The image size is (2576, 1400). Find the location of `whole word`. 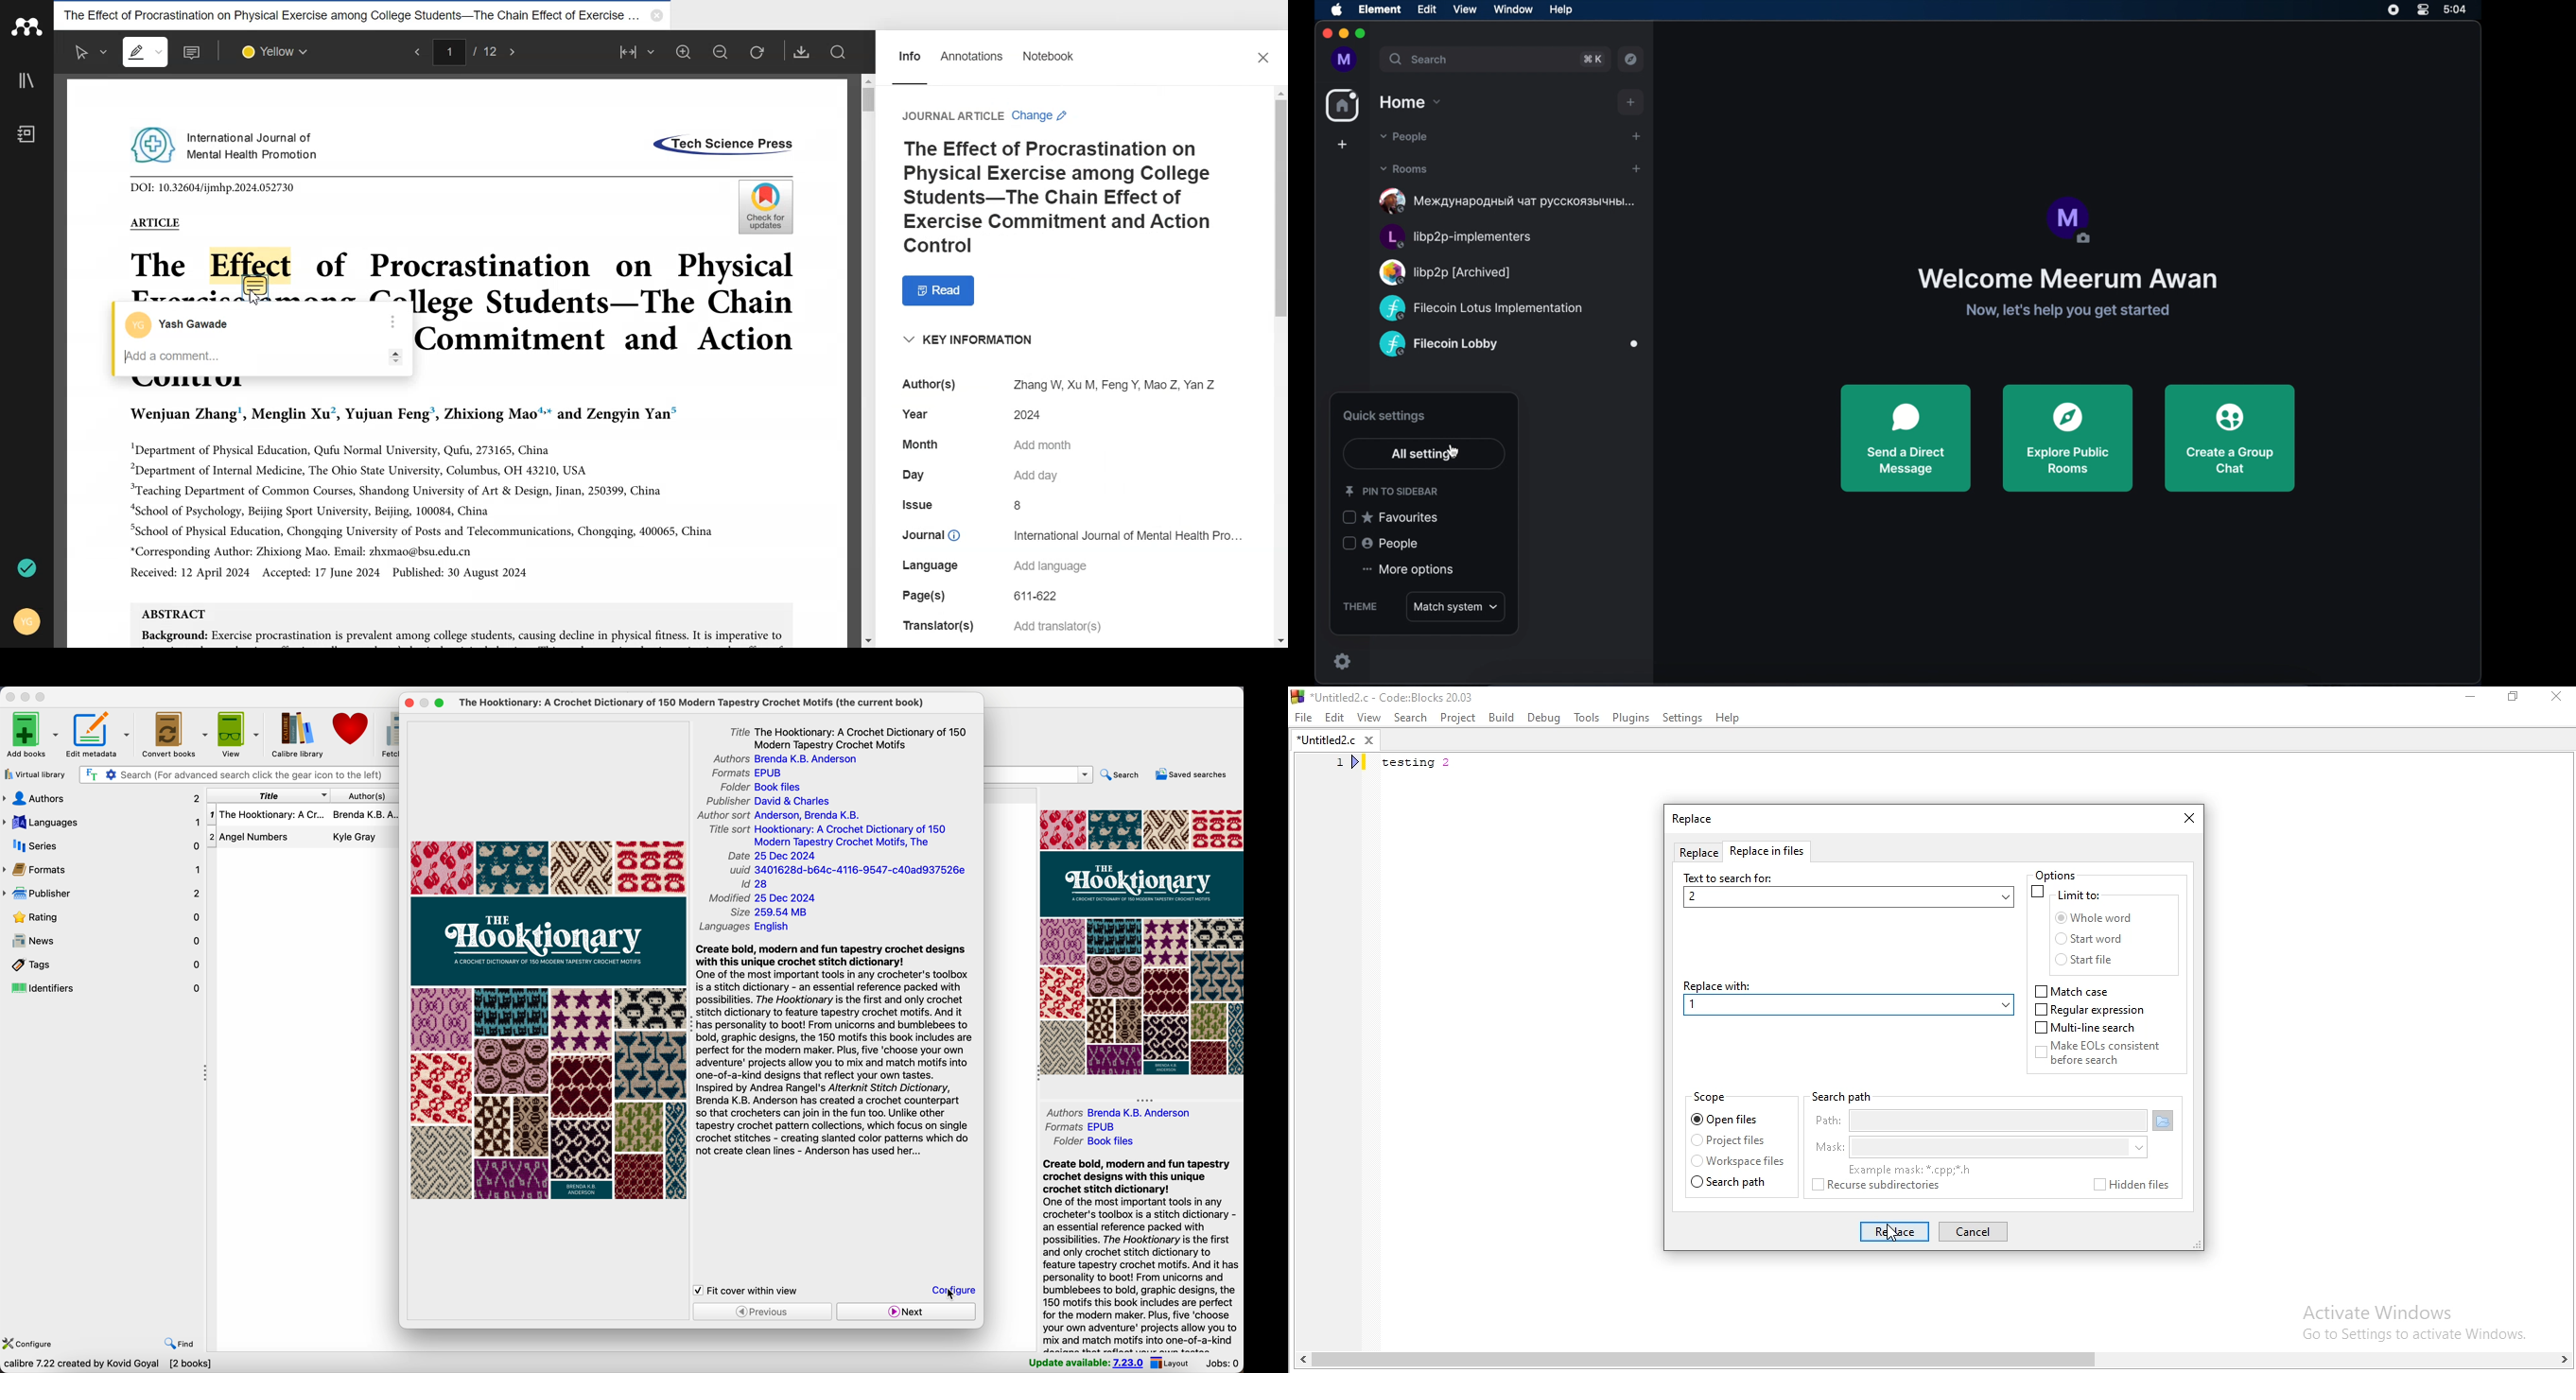

whole word is located at coordinates (2092, 918).